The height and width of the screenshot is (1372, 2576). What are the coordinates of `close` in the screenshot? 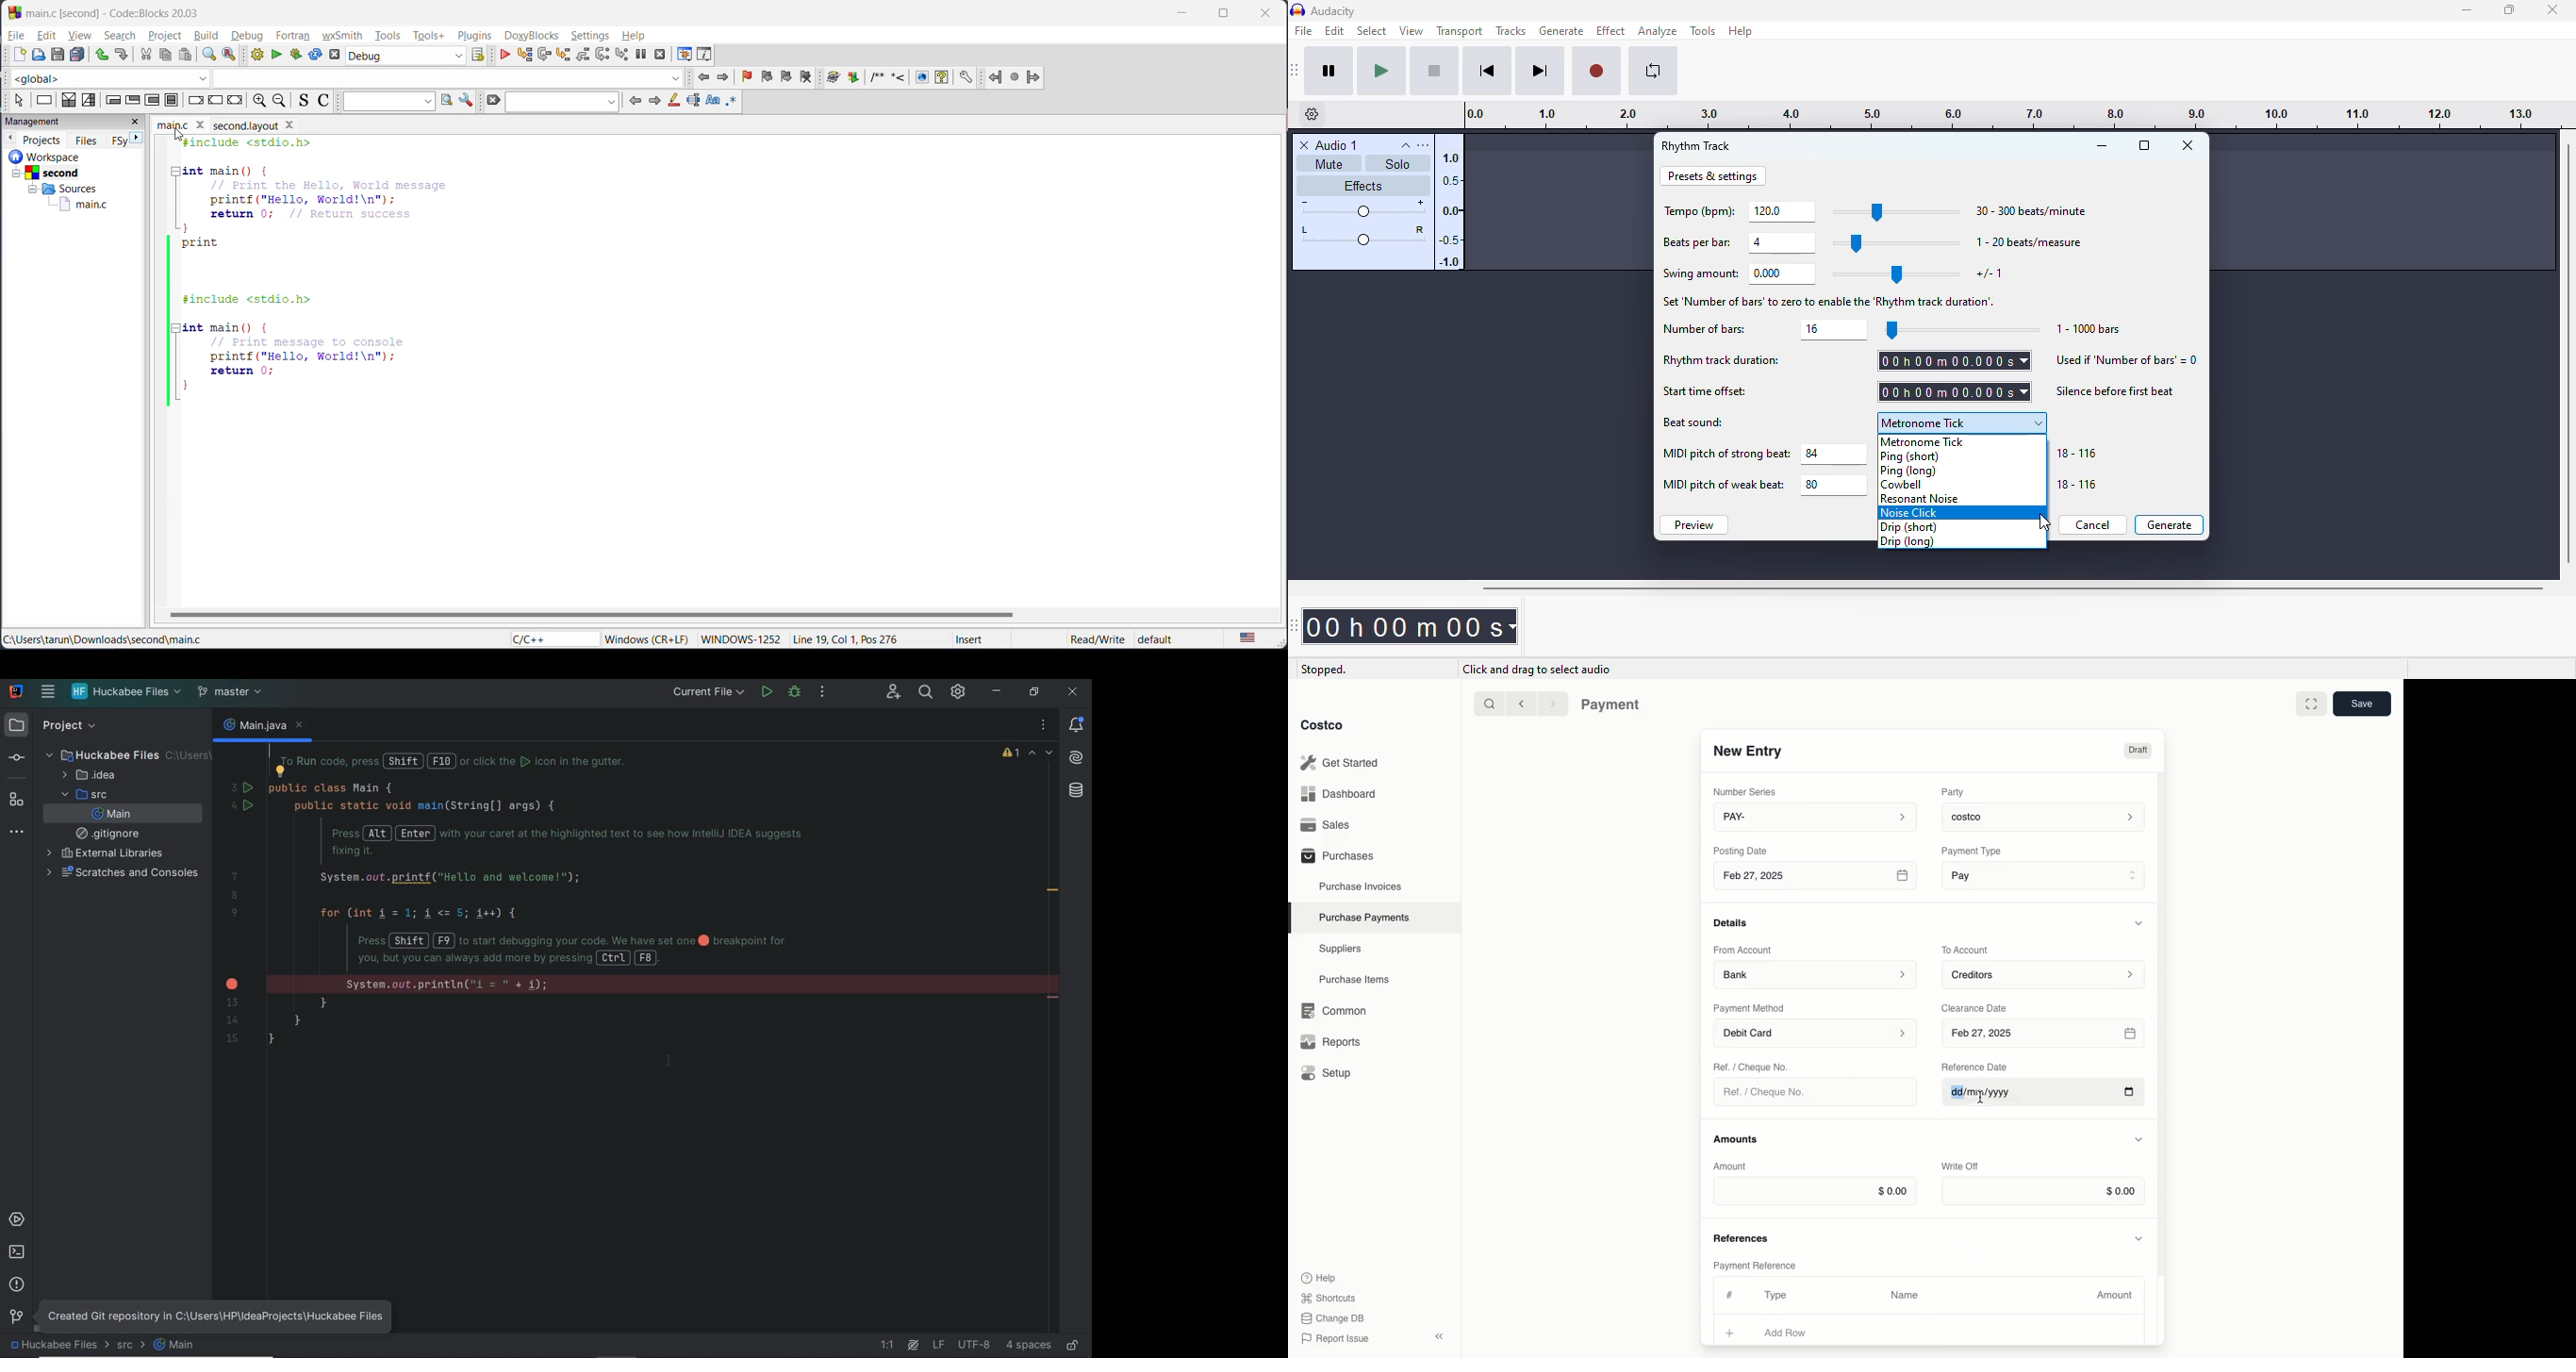 It's located at (2188, 144).